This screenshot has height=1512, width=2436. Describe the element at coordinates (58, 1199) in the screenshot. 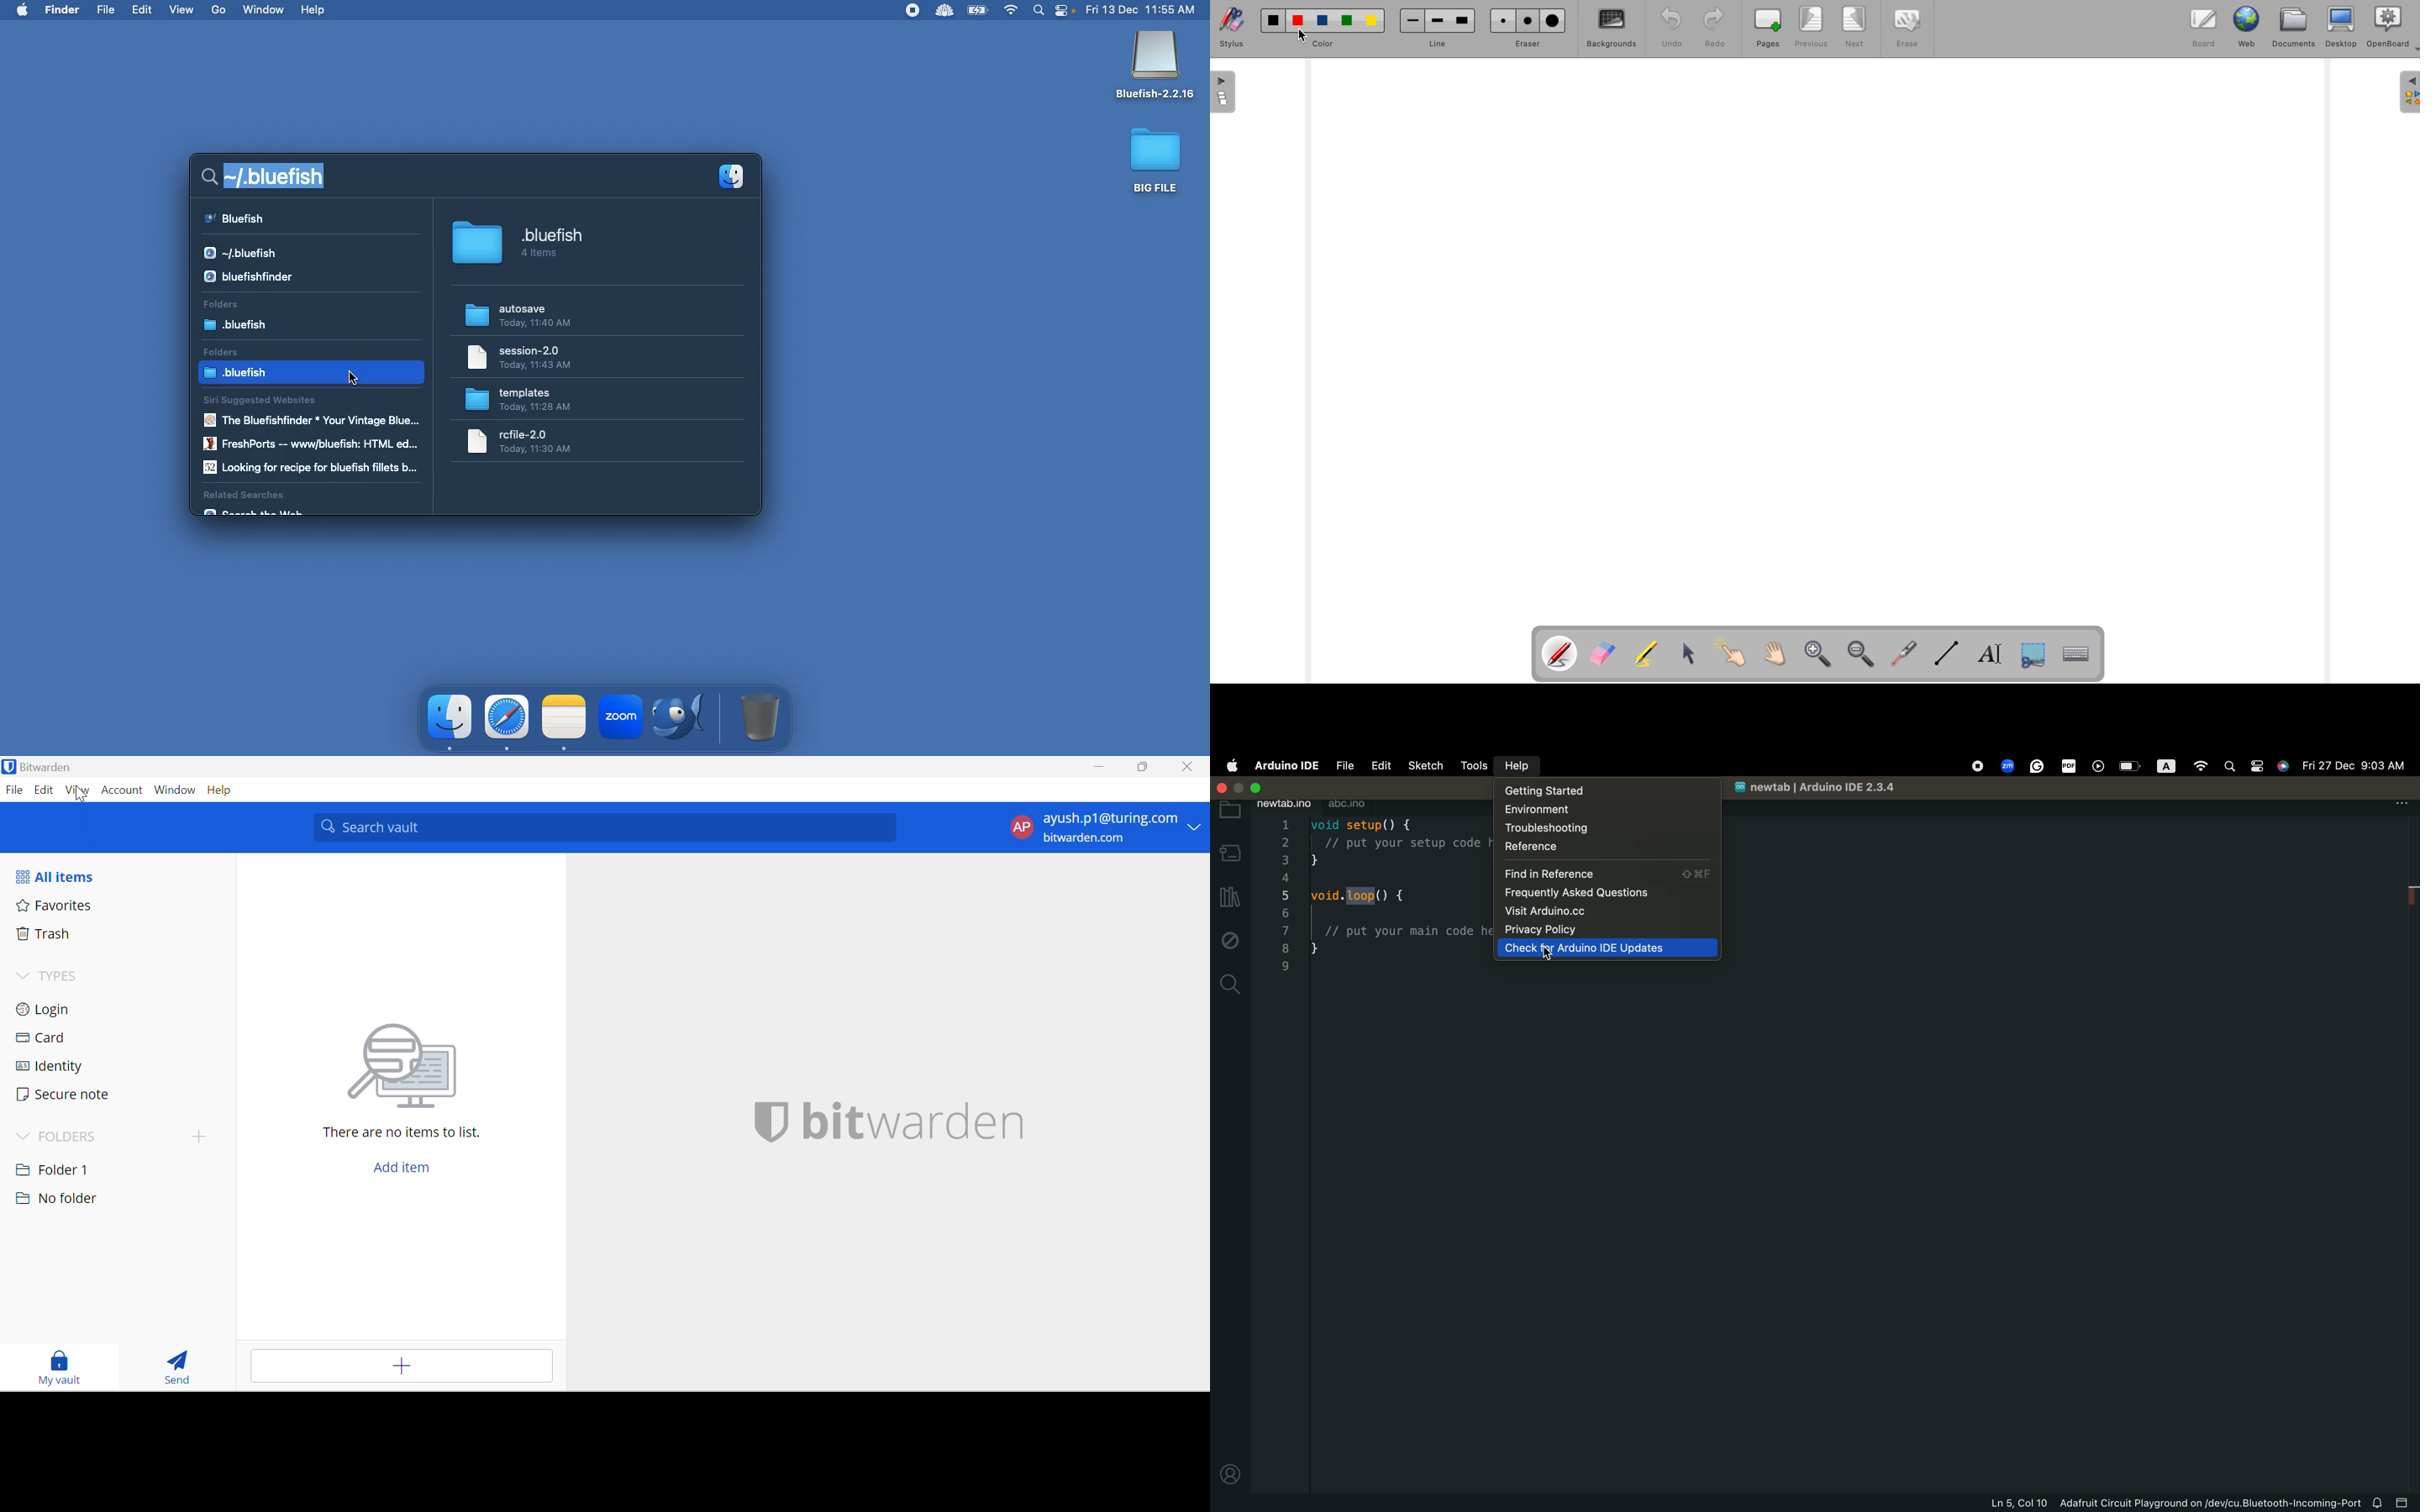

I see `No folder` at that location.